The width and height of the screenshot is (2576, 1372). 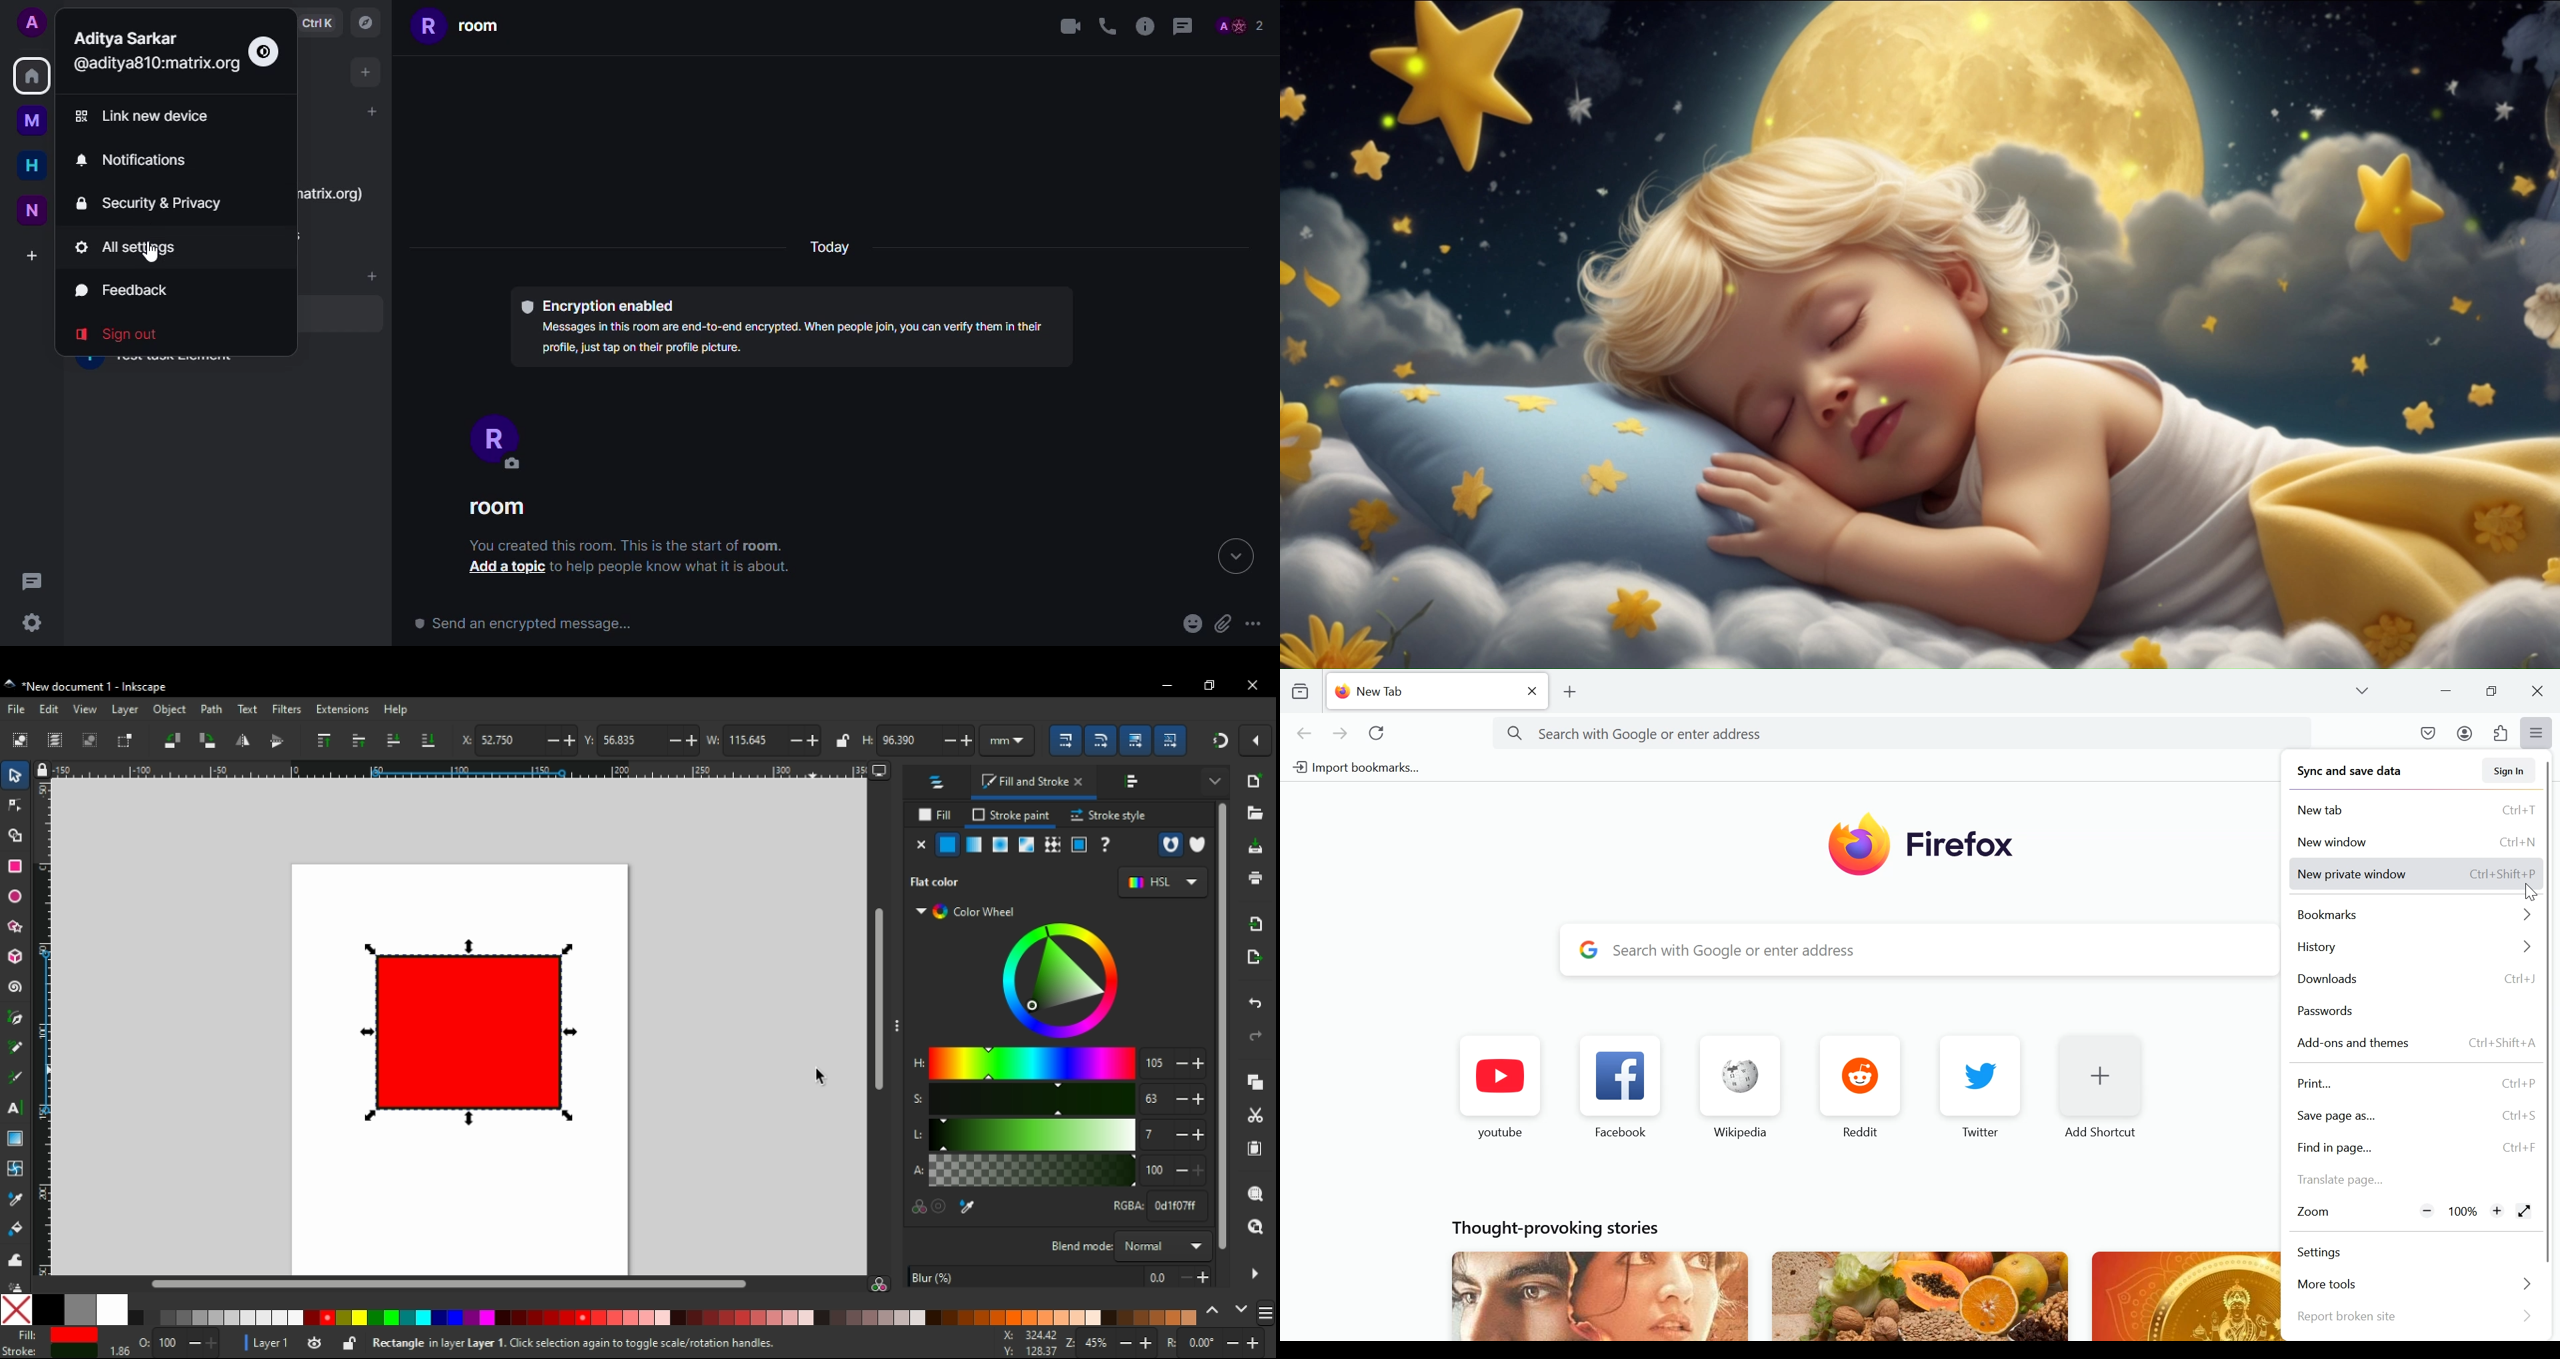 I want to click on info, so click(x=674, y=567).